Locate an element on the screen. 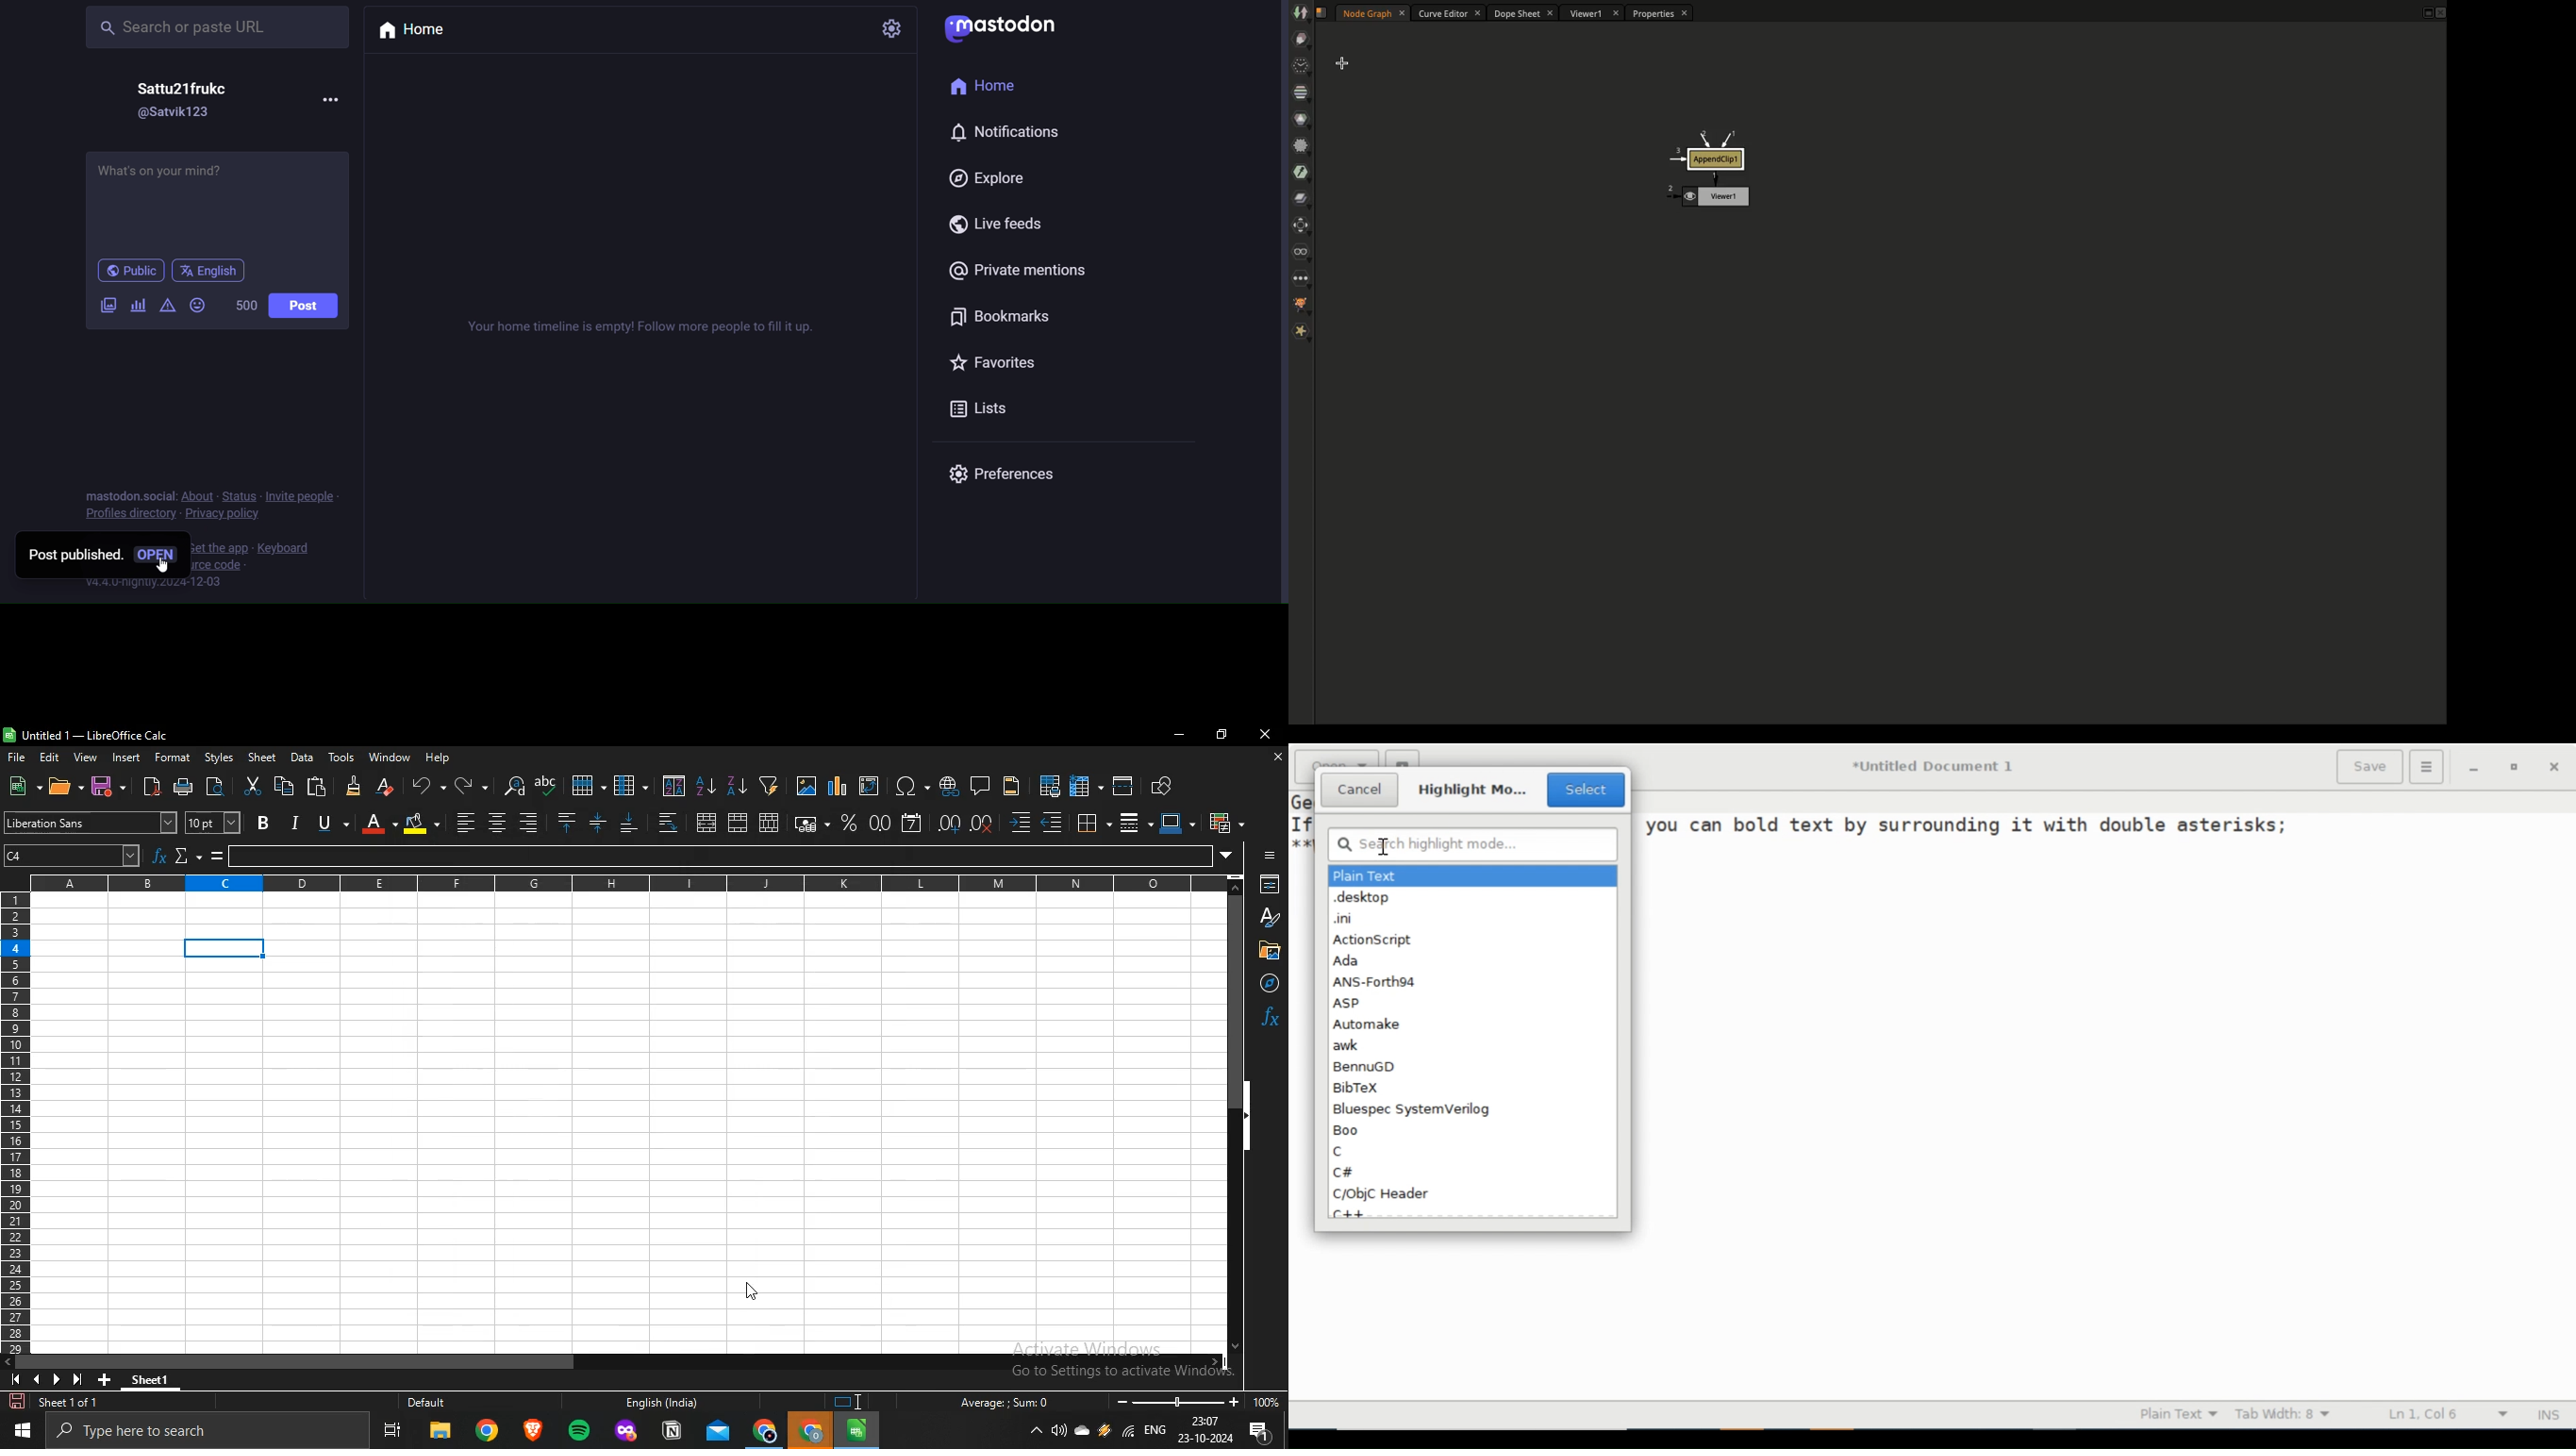  preferences is located at coordinates (1007, 476).